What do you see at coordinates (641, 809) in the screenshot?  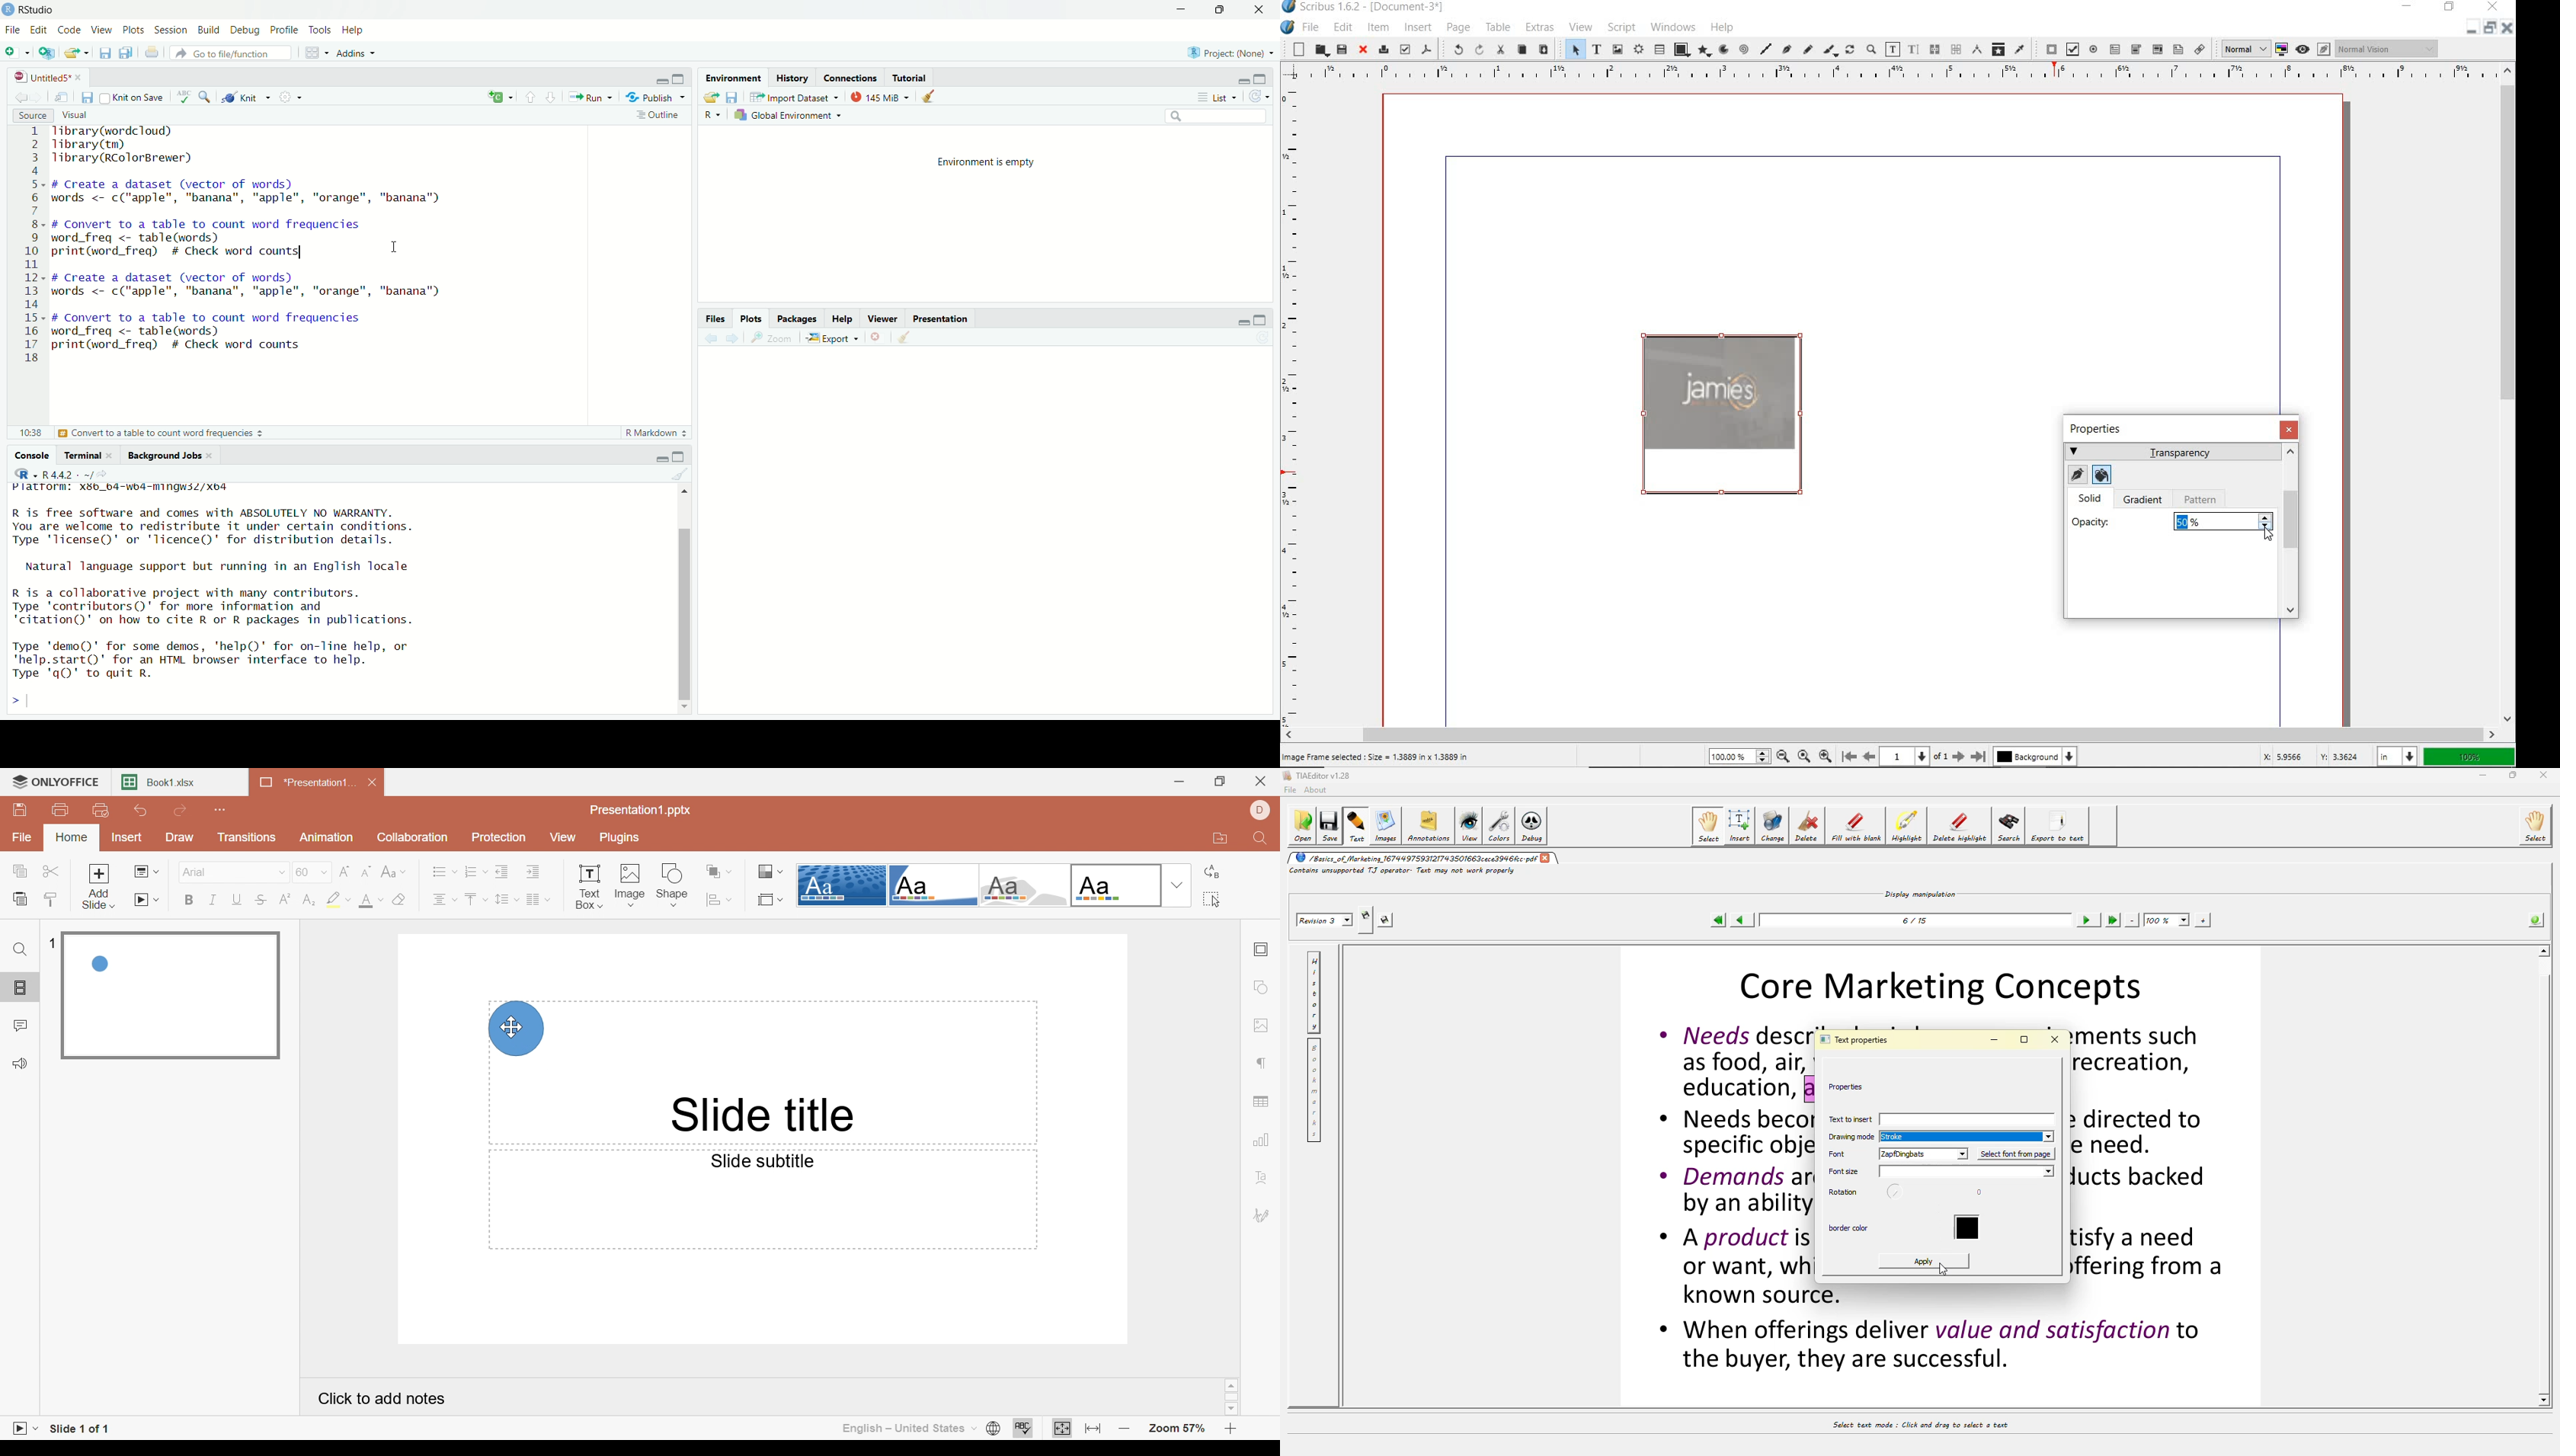 I see `Presentation.pptx` at bounding box center [641, 809].